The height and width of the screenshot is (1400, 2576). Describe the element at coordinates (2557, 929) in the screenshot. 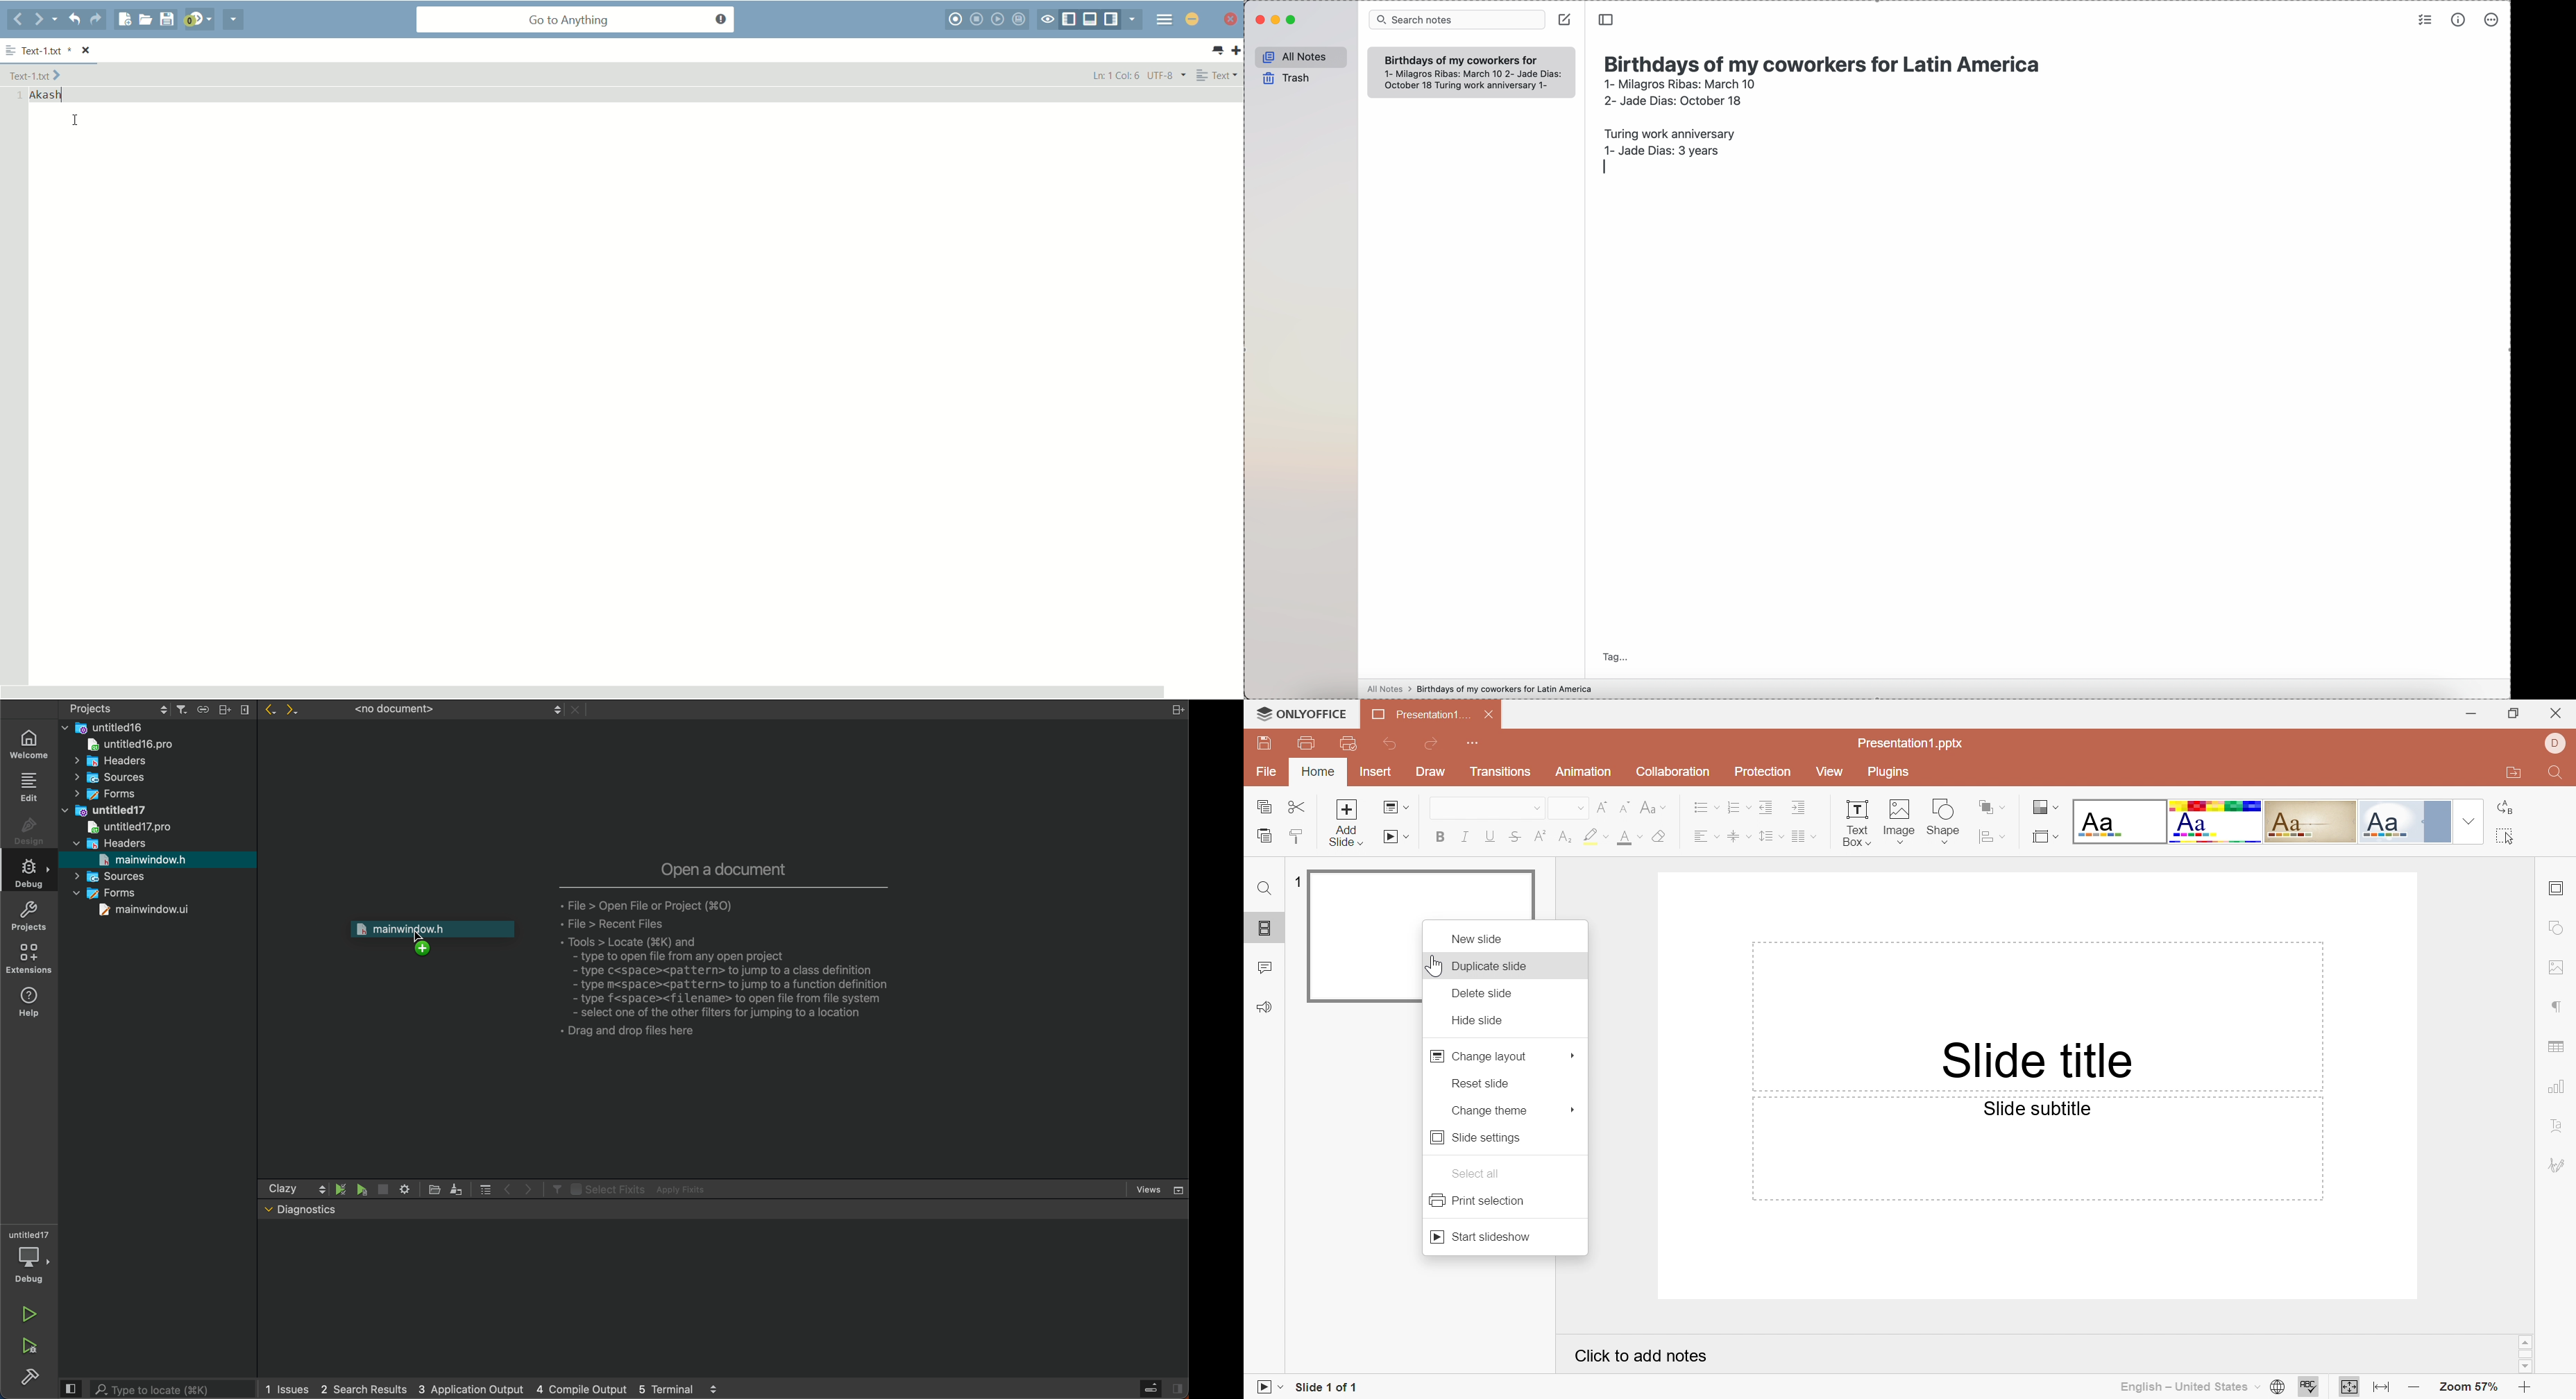

I see `shape settings` at that location.